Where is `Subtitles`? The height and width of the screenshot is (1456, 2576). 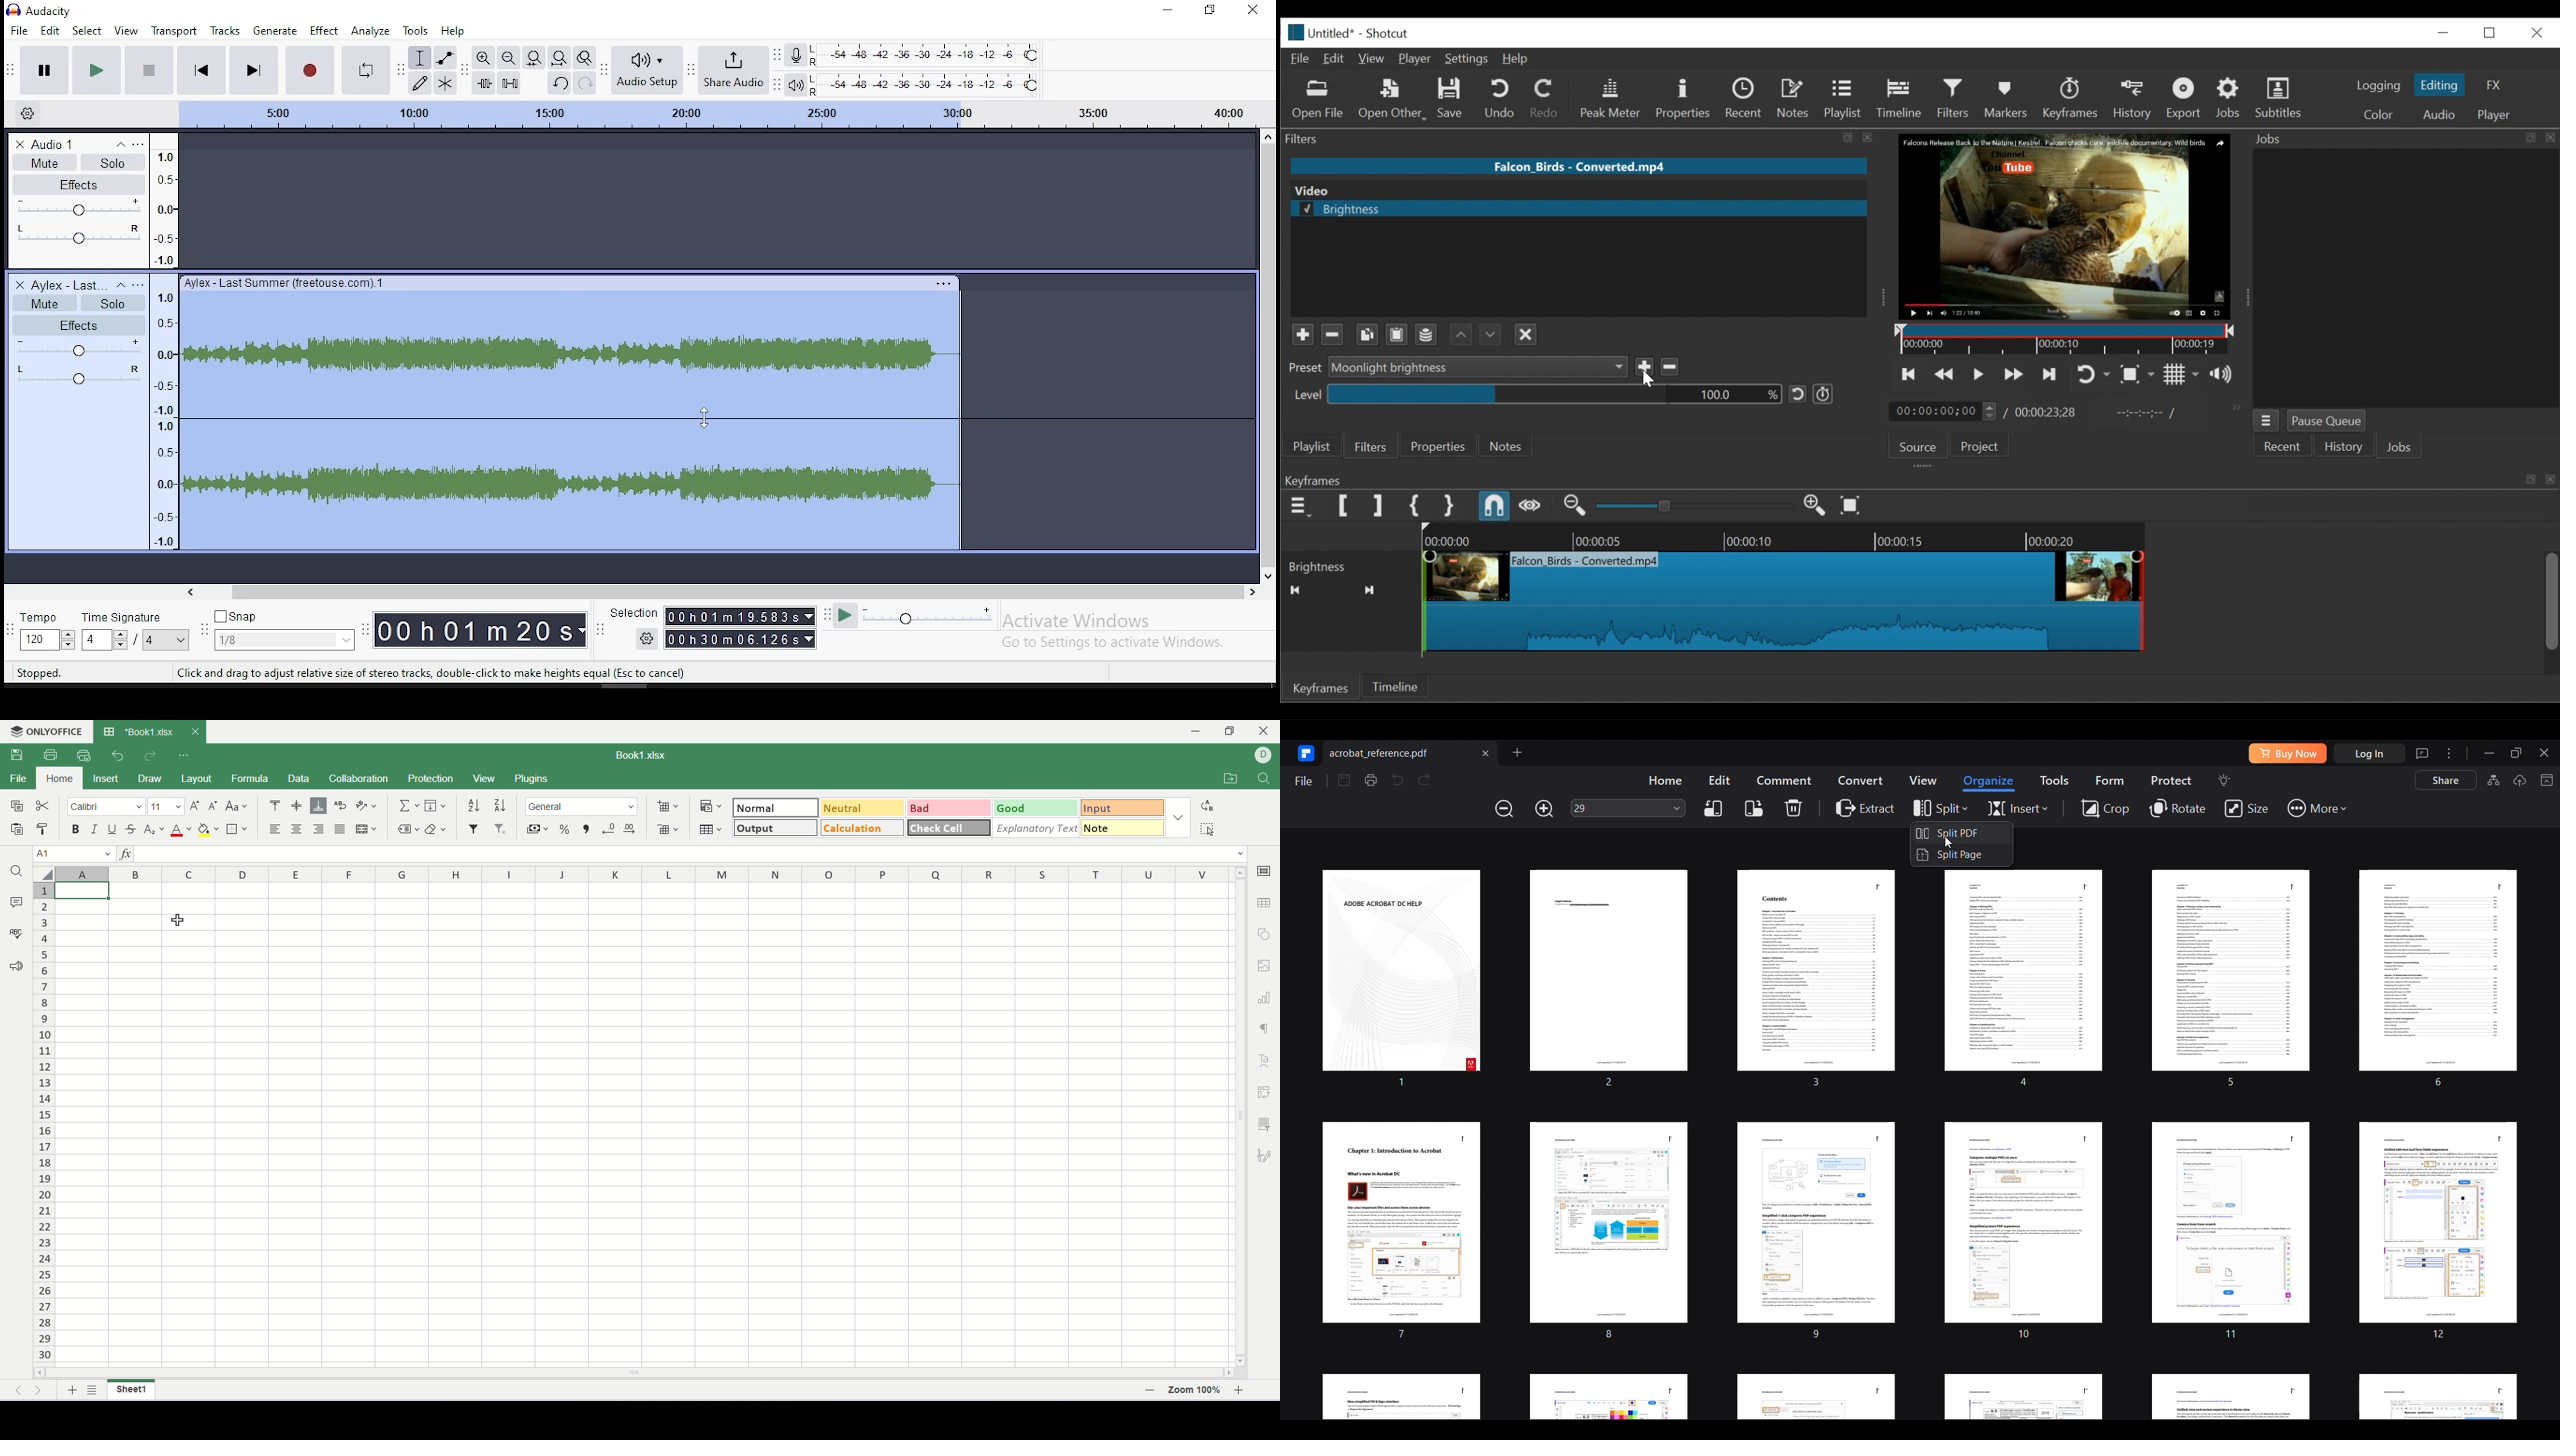 Subtitles is located at coordinates (2279, 98).